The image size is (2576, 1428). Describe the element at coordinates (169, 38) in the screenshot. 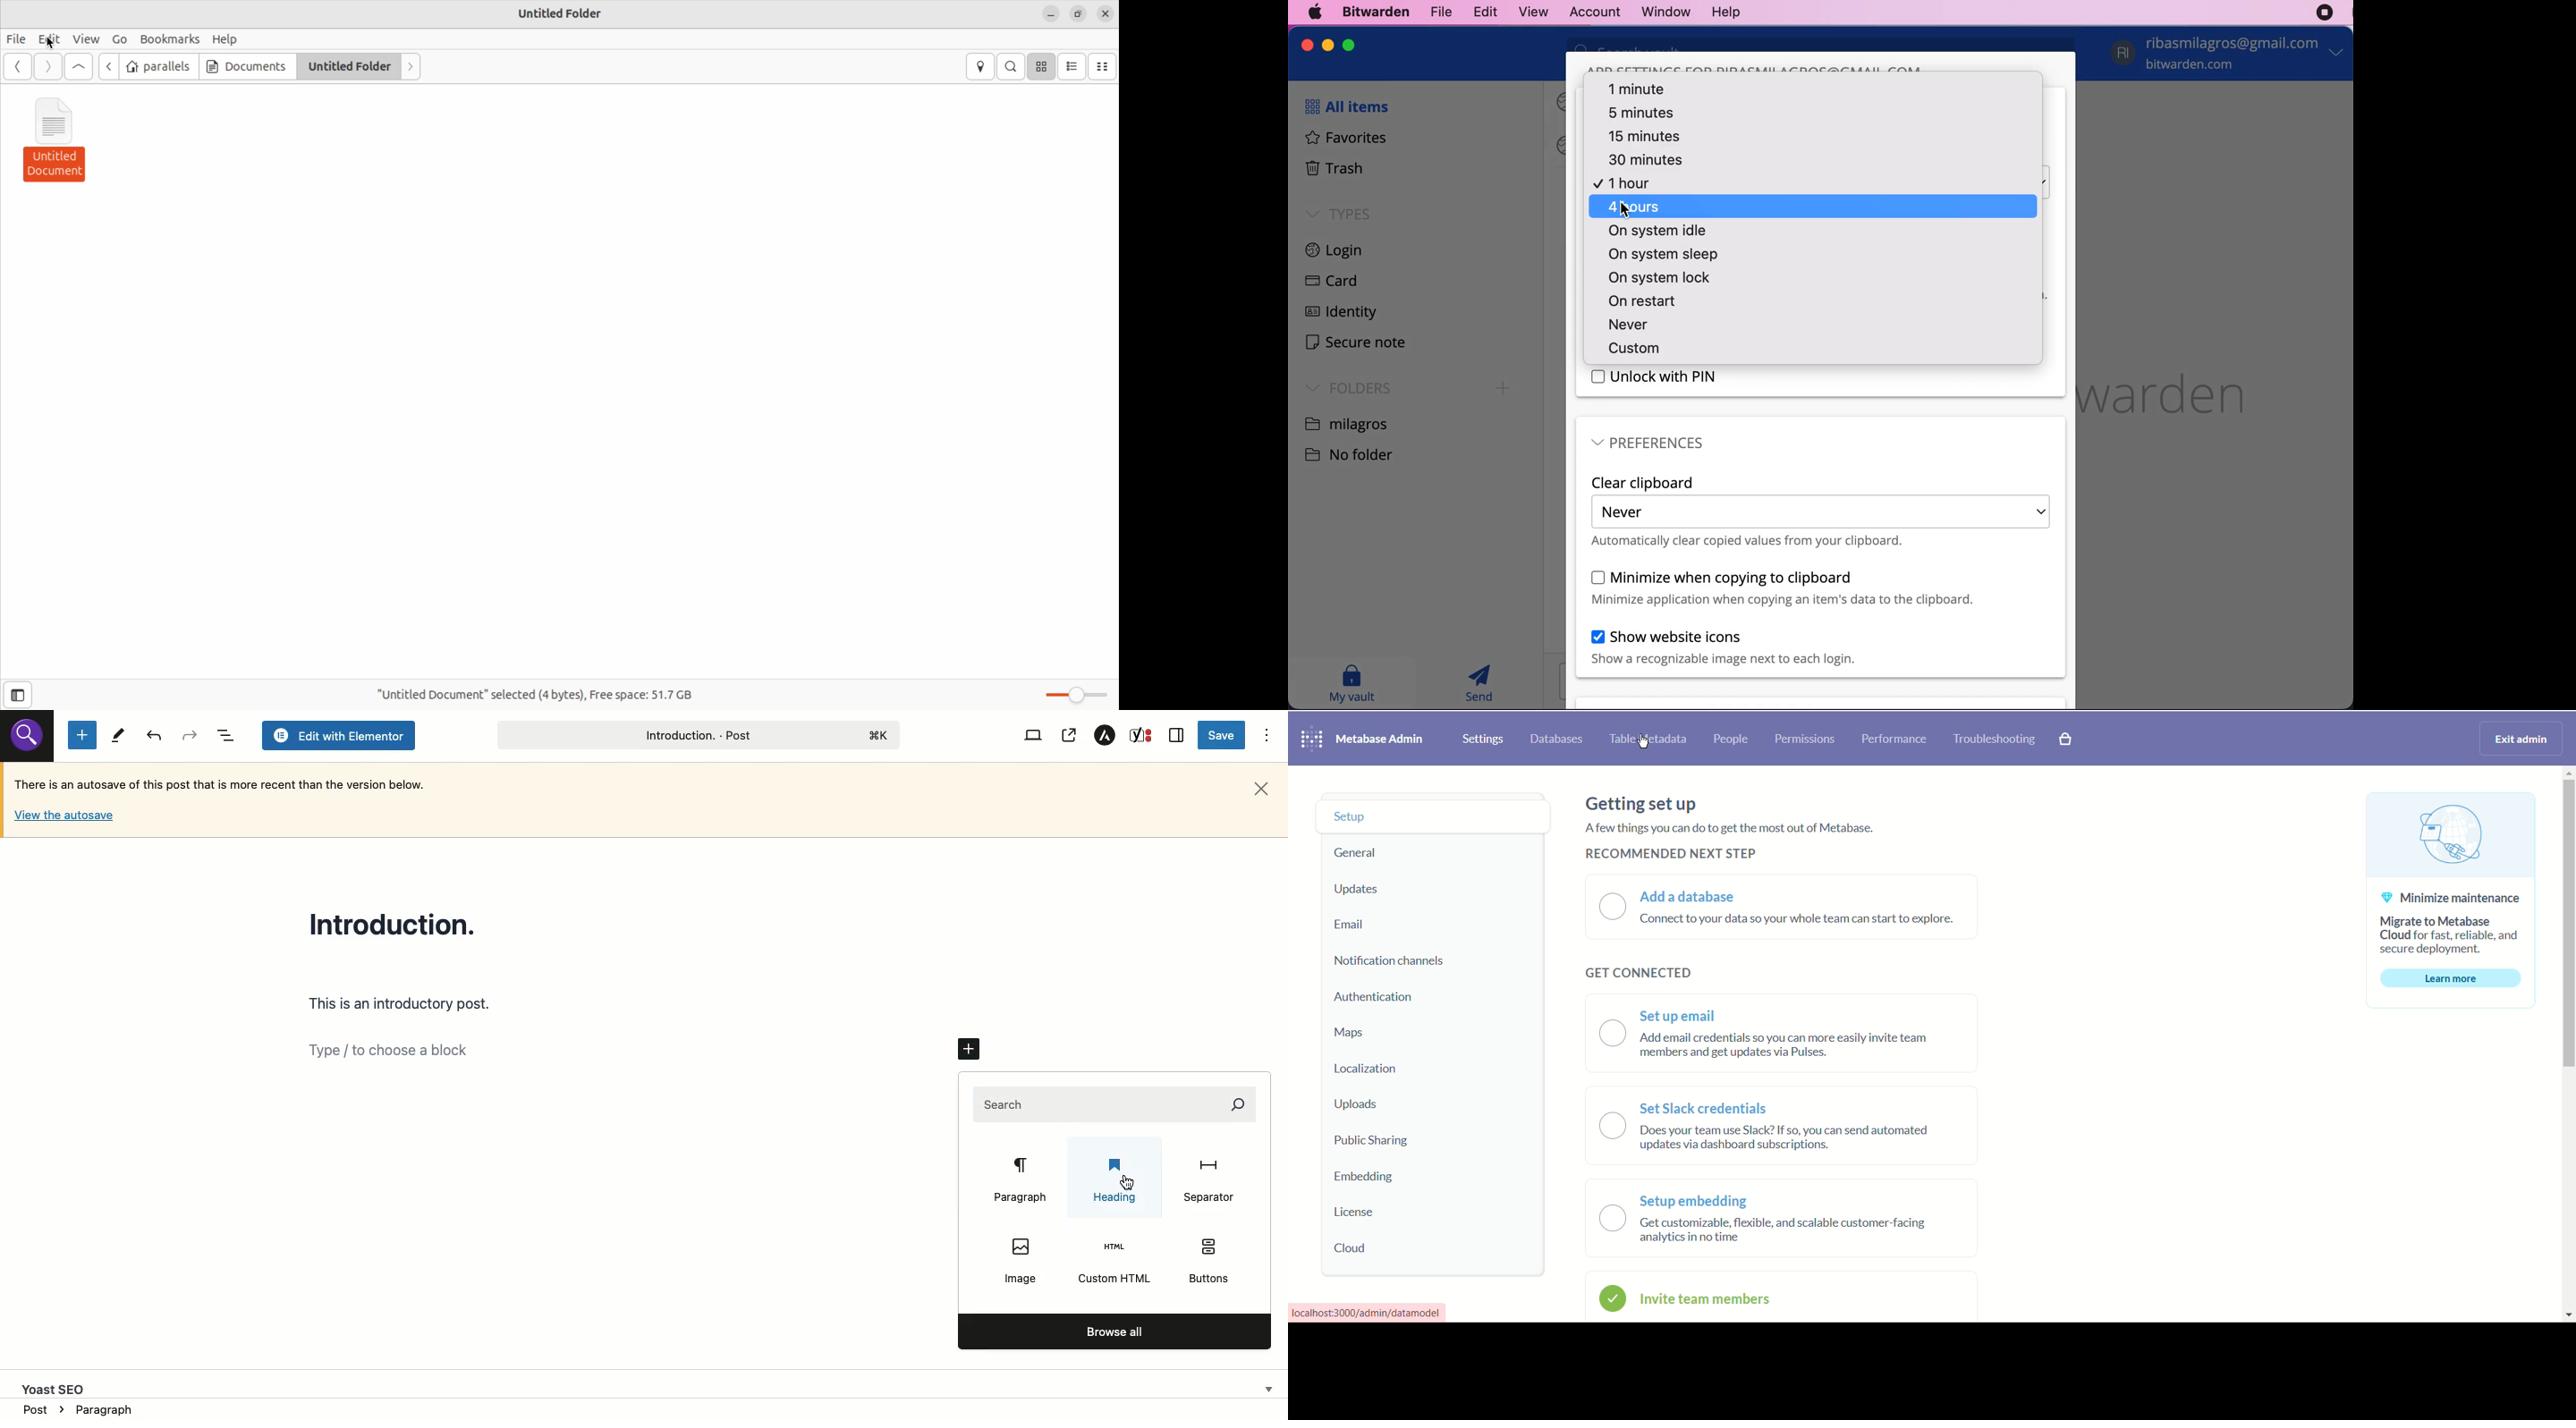

I see `Bookmarks` at that location.